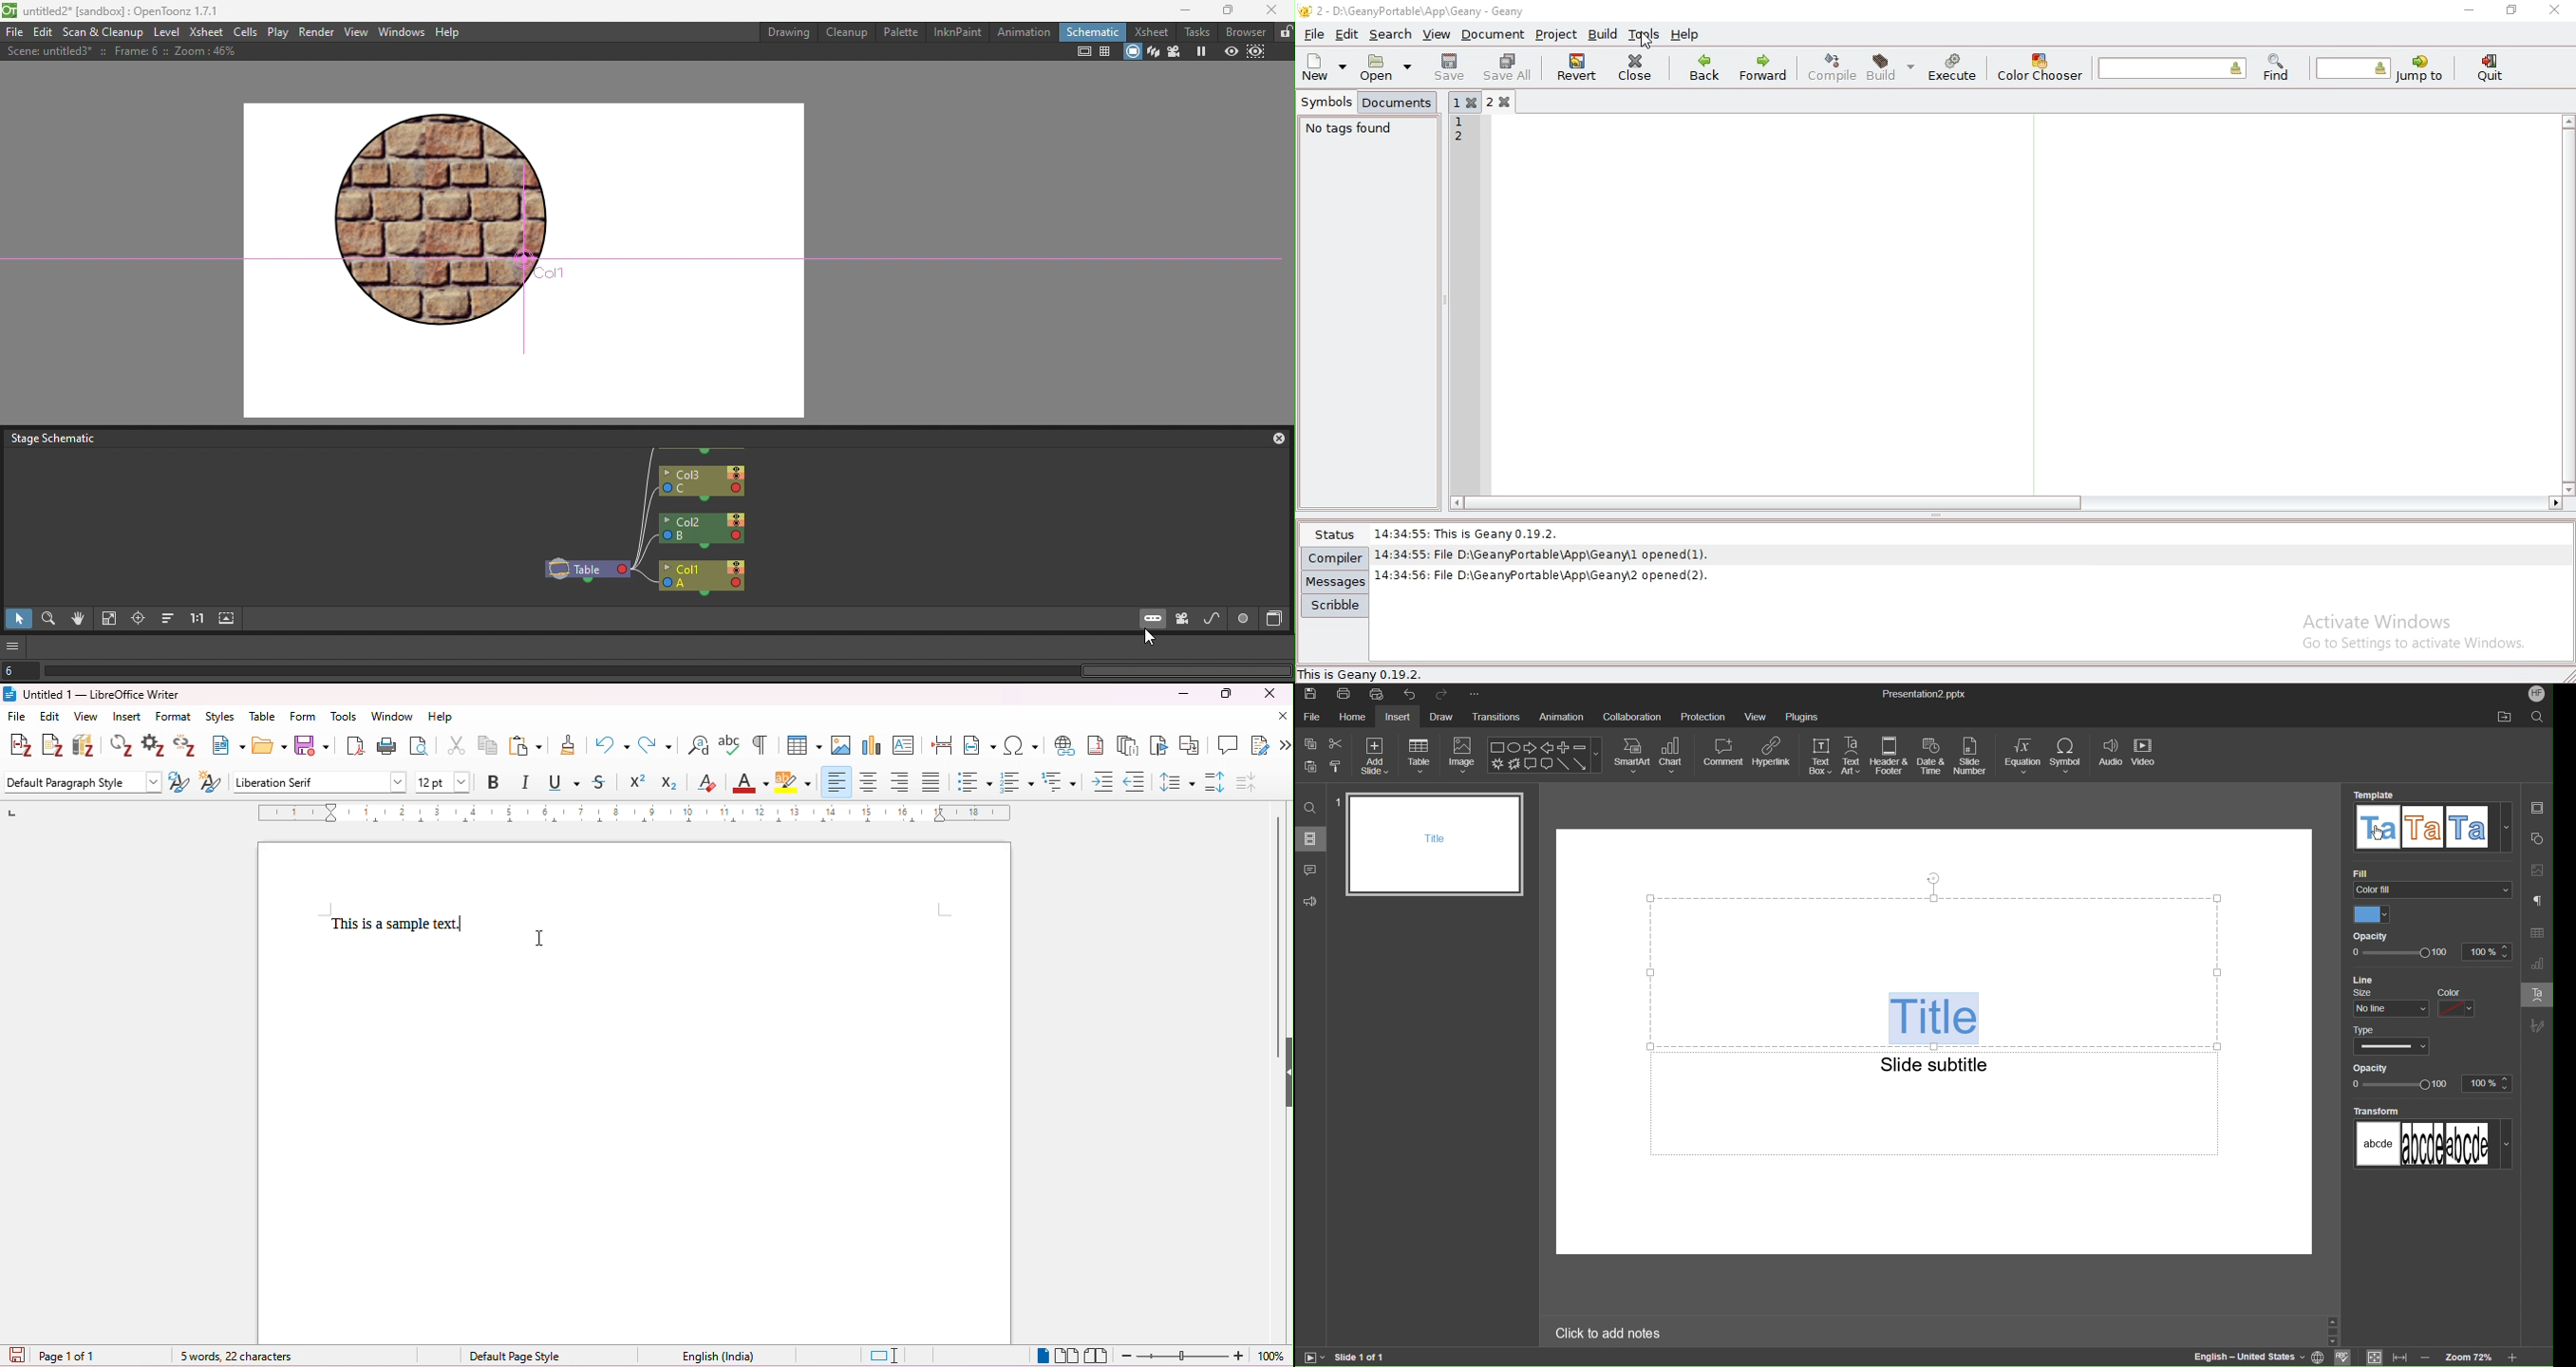  What do you see at coordinates (2276, 68) in the screenshot?
I see `find` at bounding box center [2276, 68].